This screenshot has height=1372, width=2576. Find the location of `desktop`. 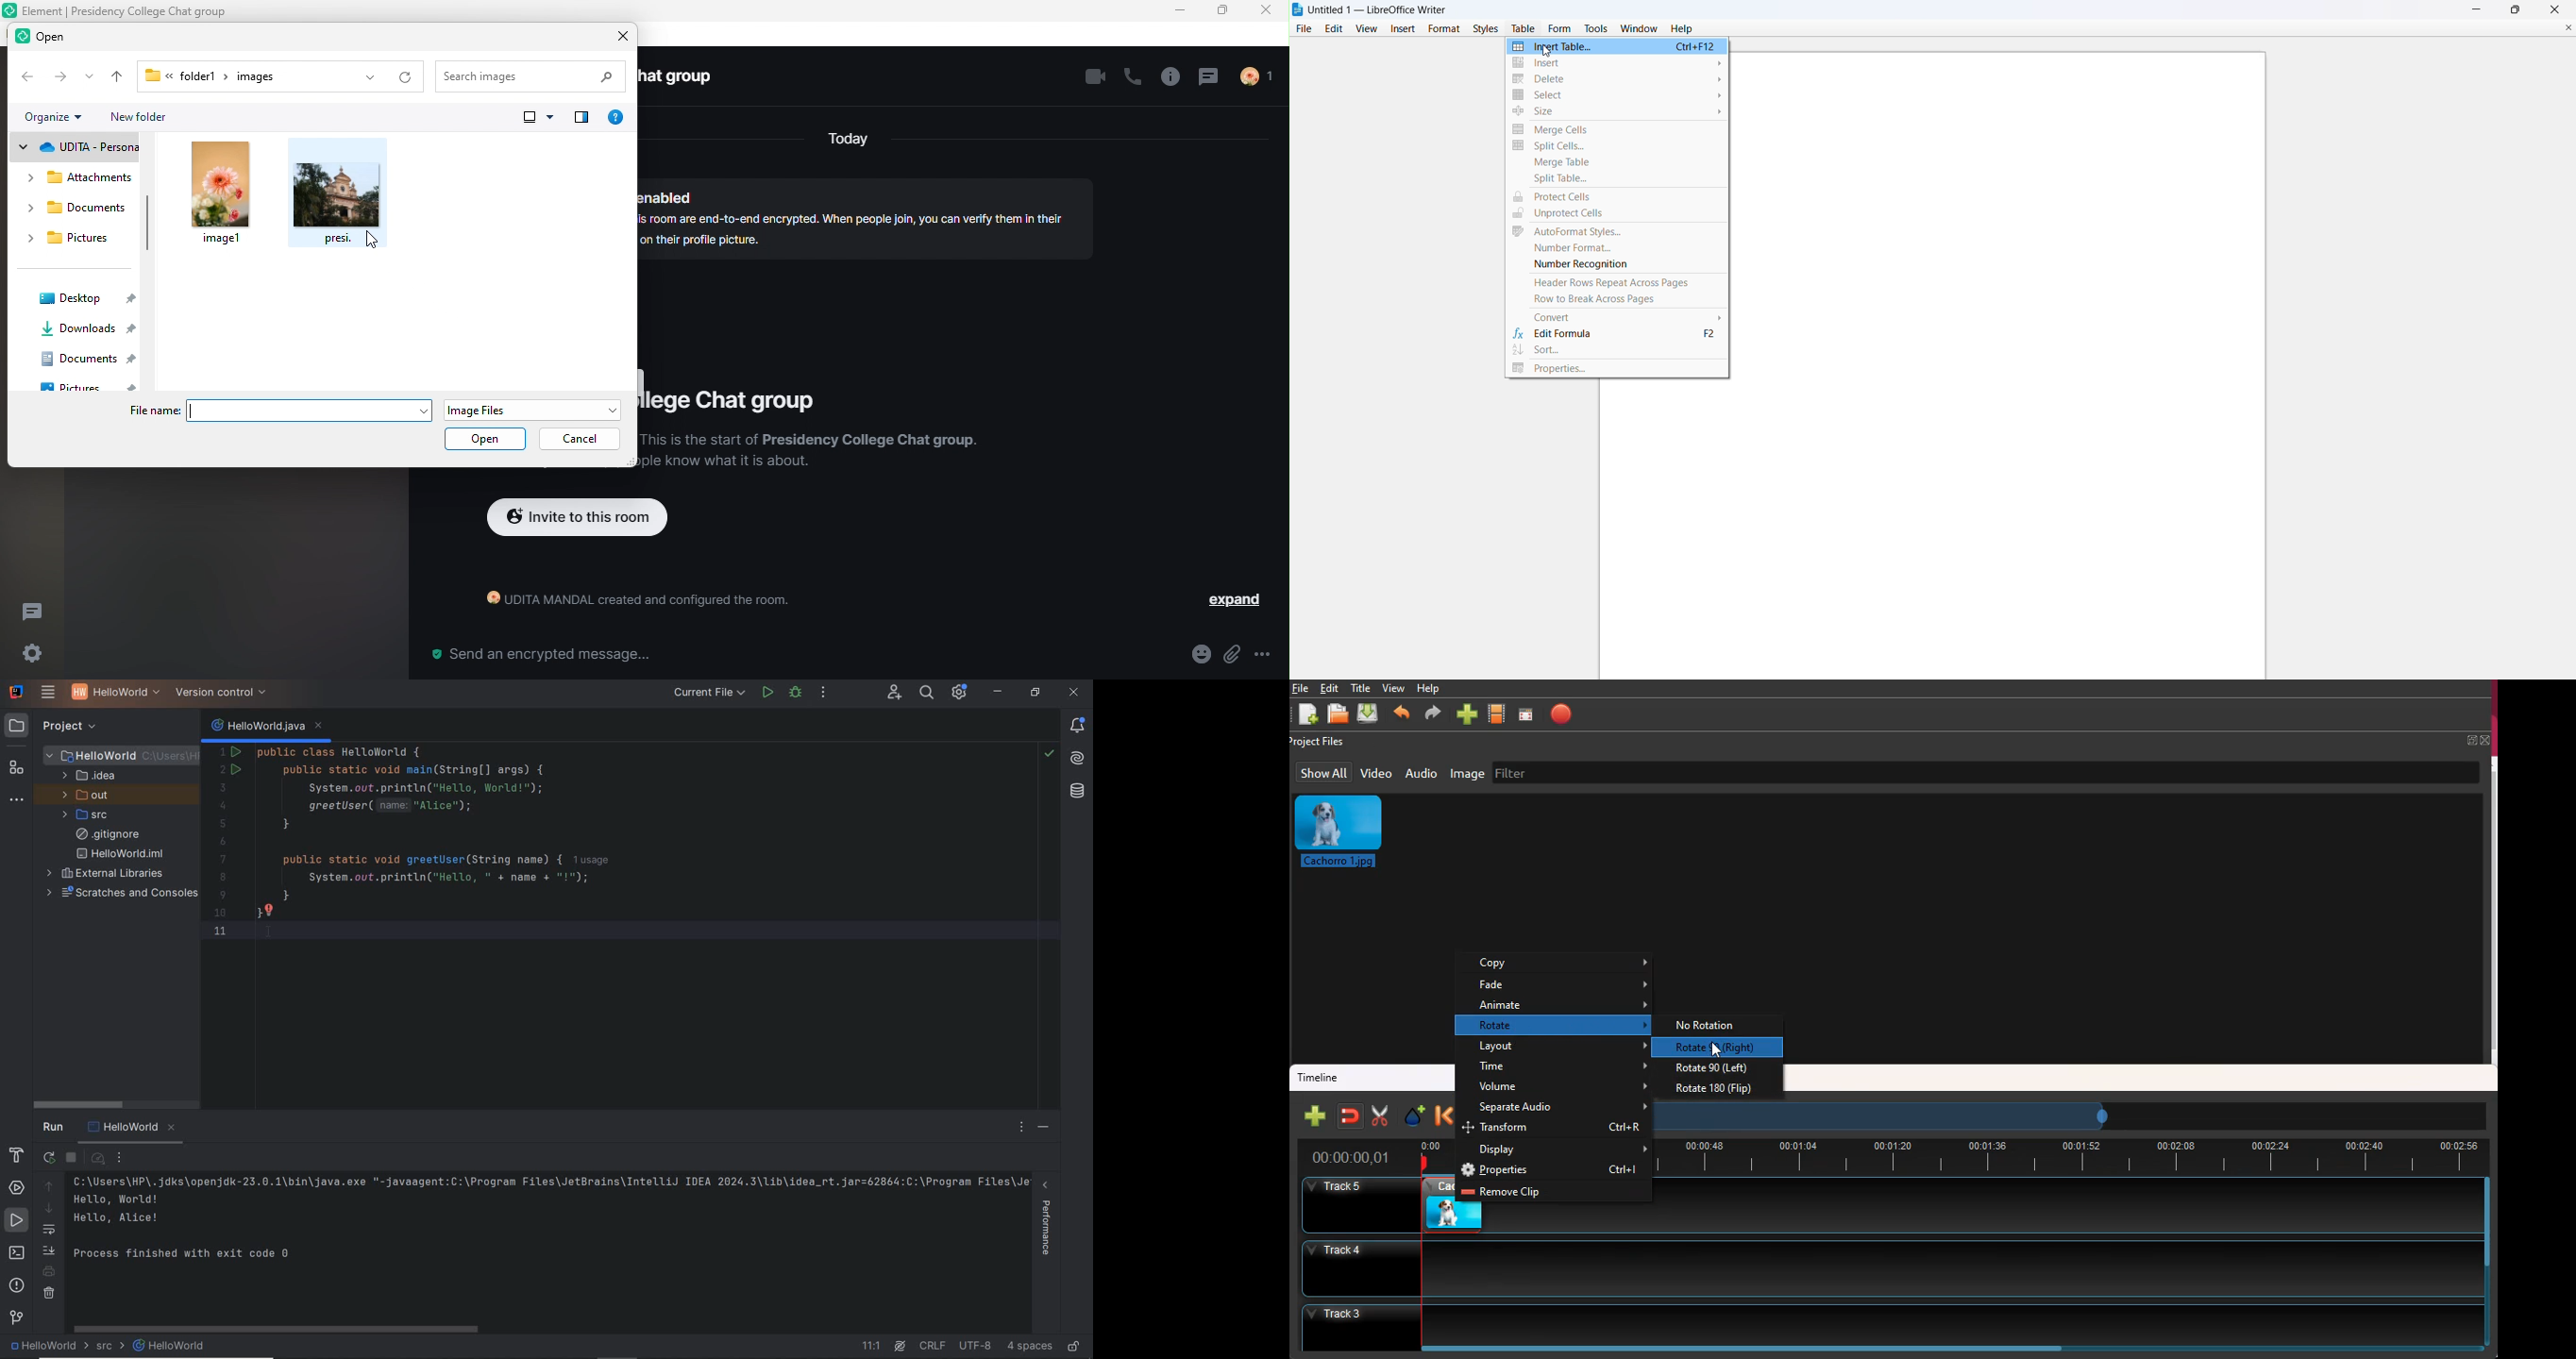

desktop is located at coordinates (81, 300).